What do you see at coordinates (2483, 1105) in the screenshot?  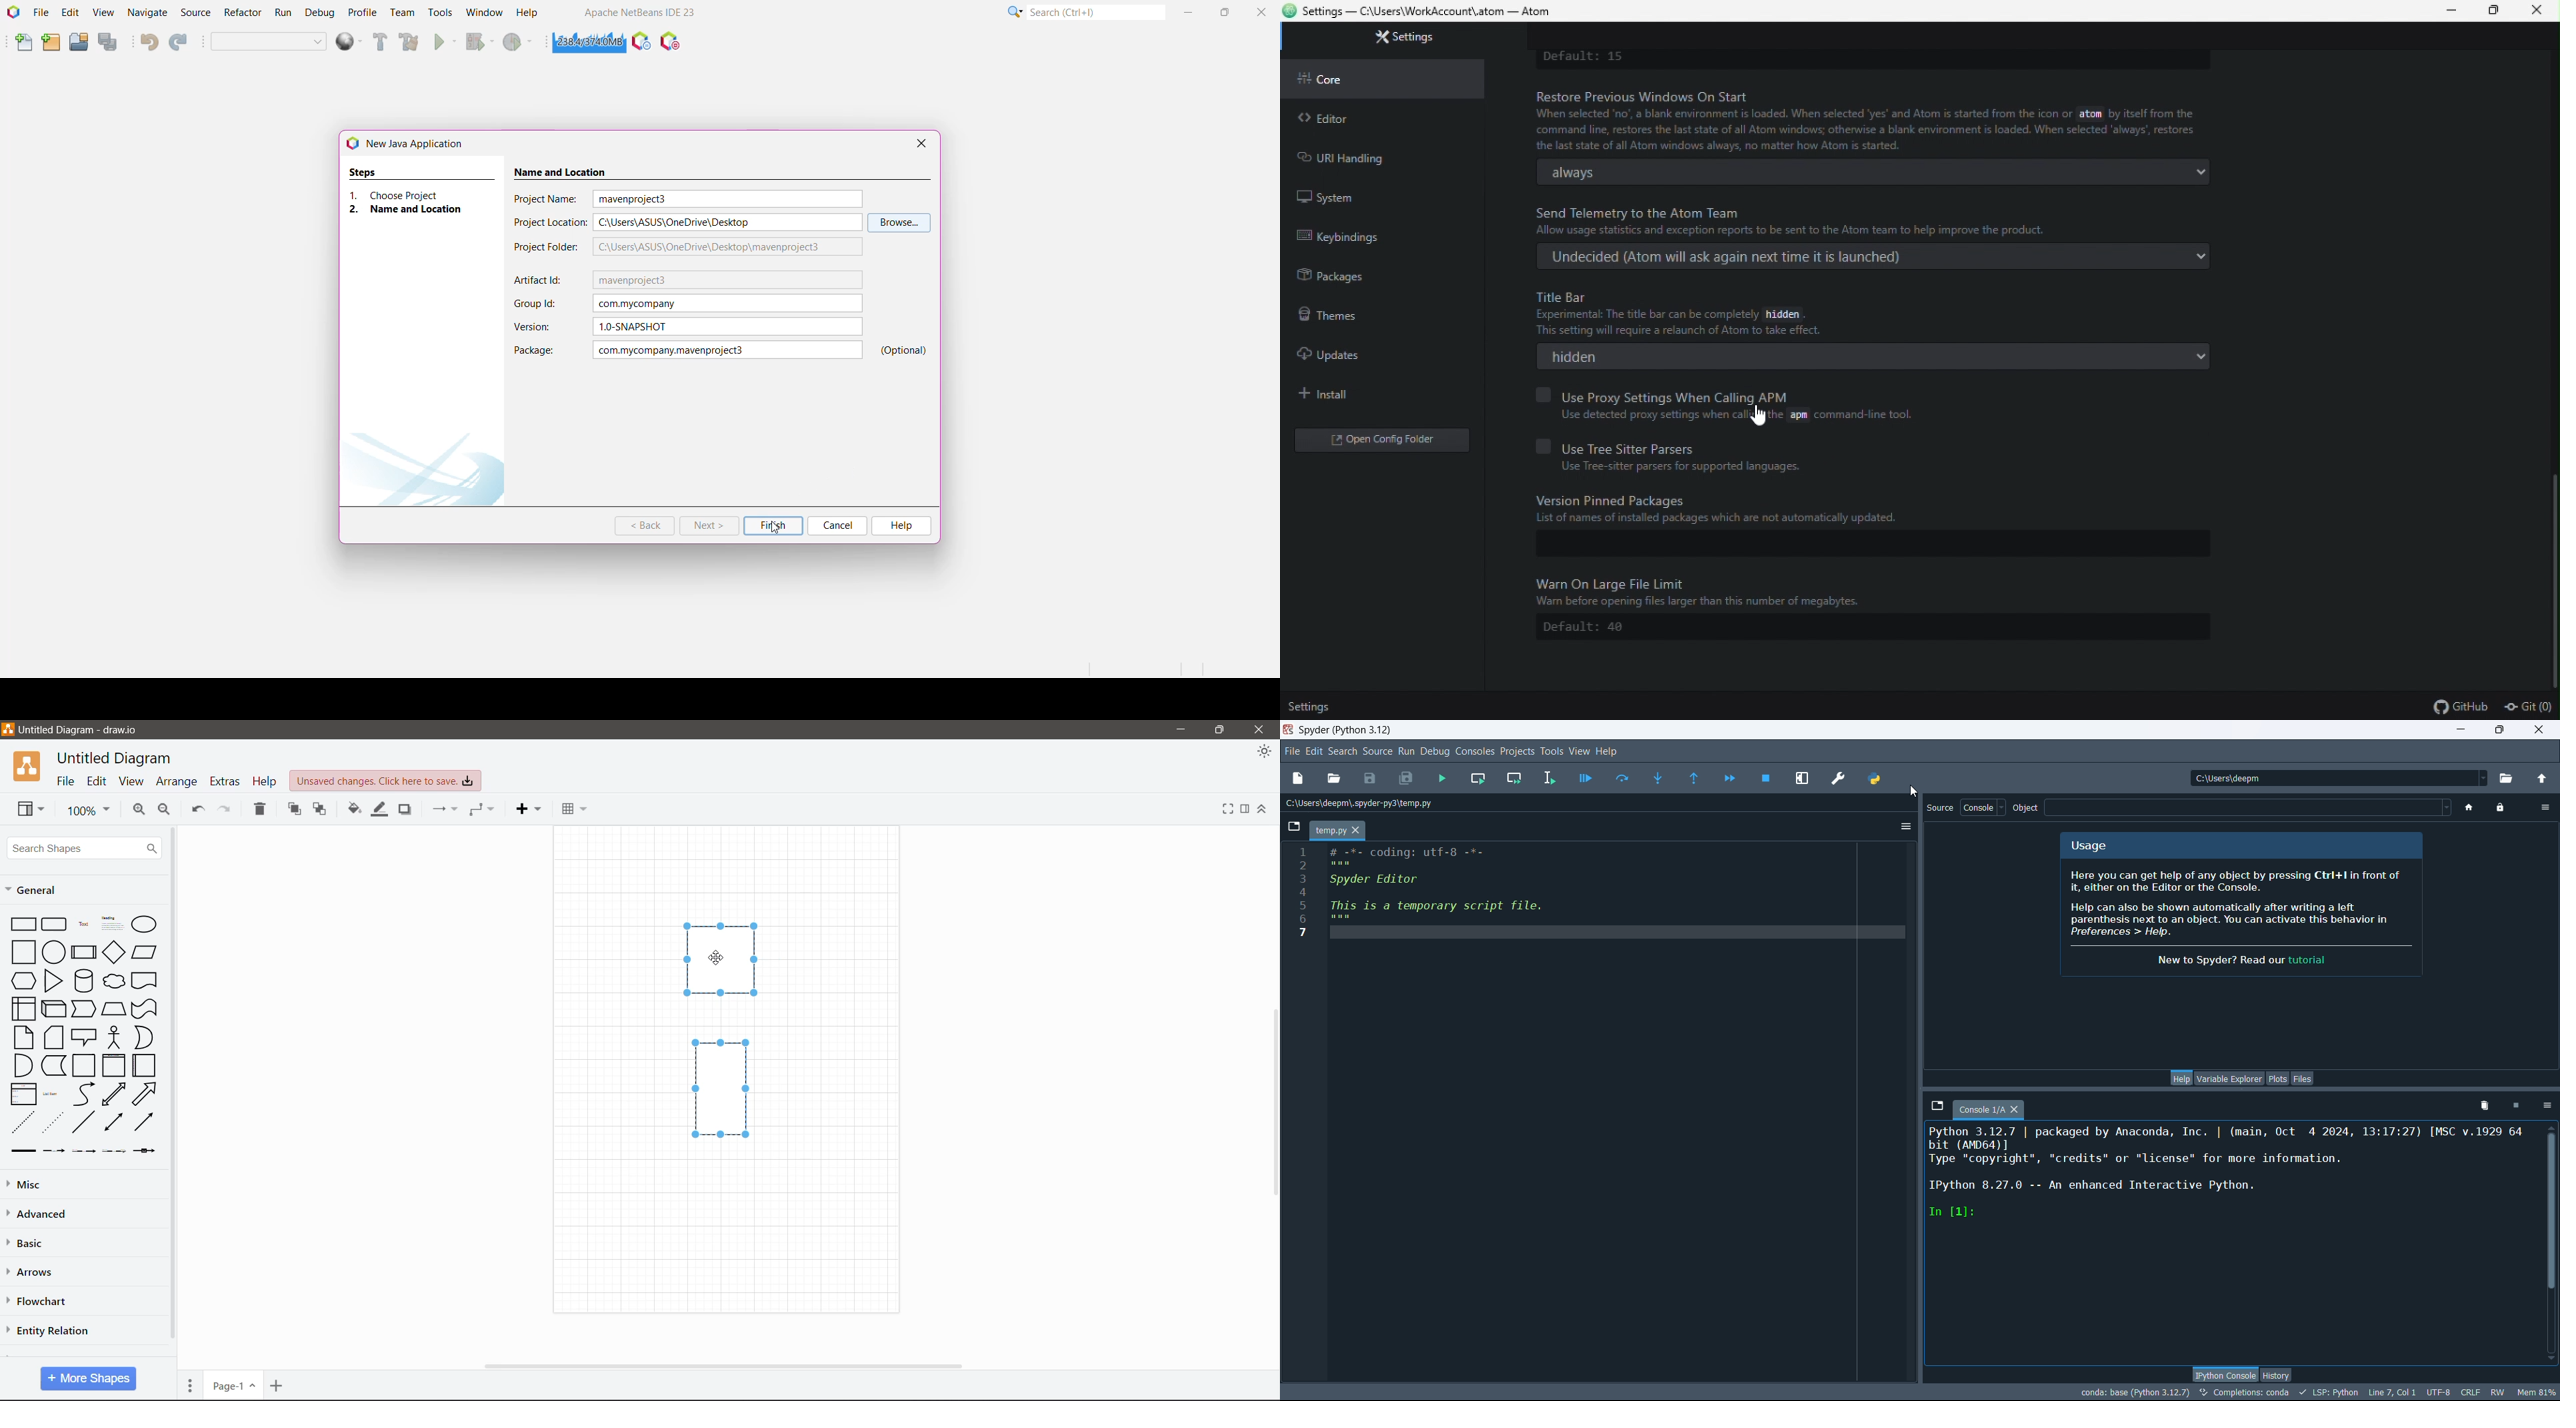 I see `remove` at bounding box center [2483, 1105].